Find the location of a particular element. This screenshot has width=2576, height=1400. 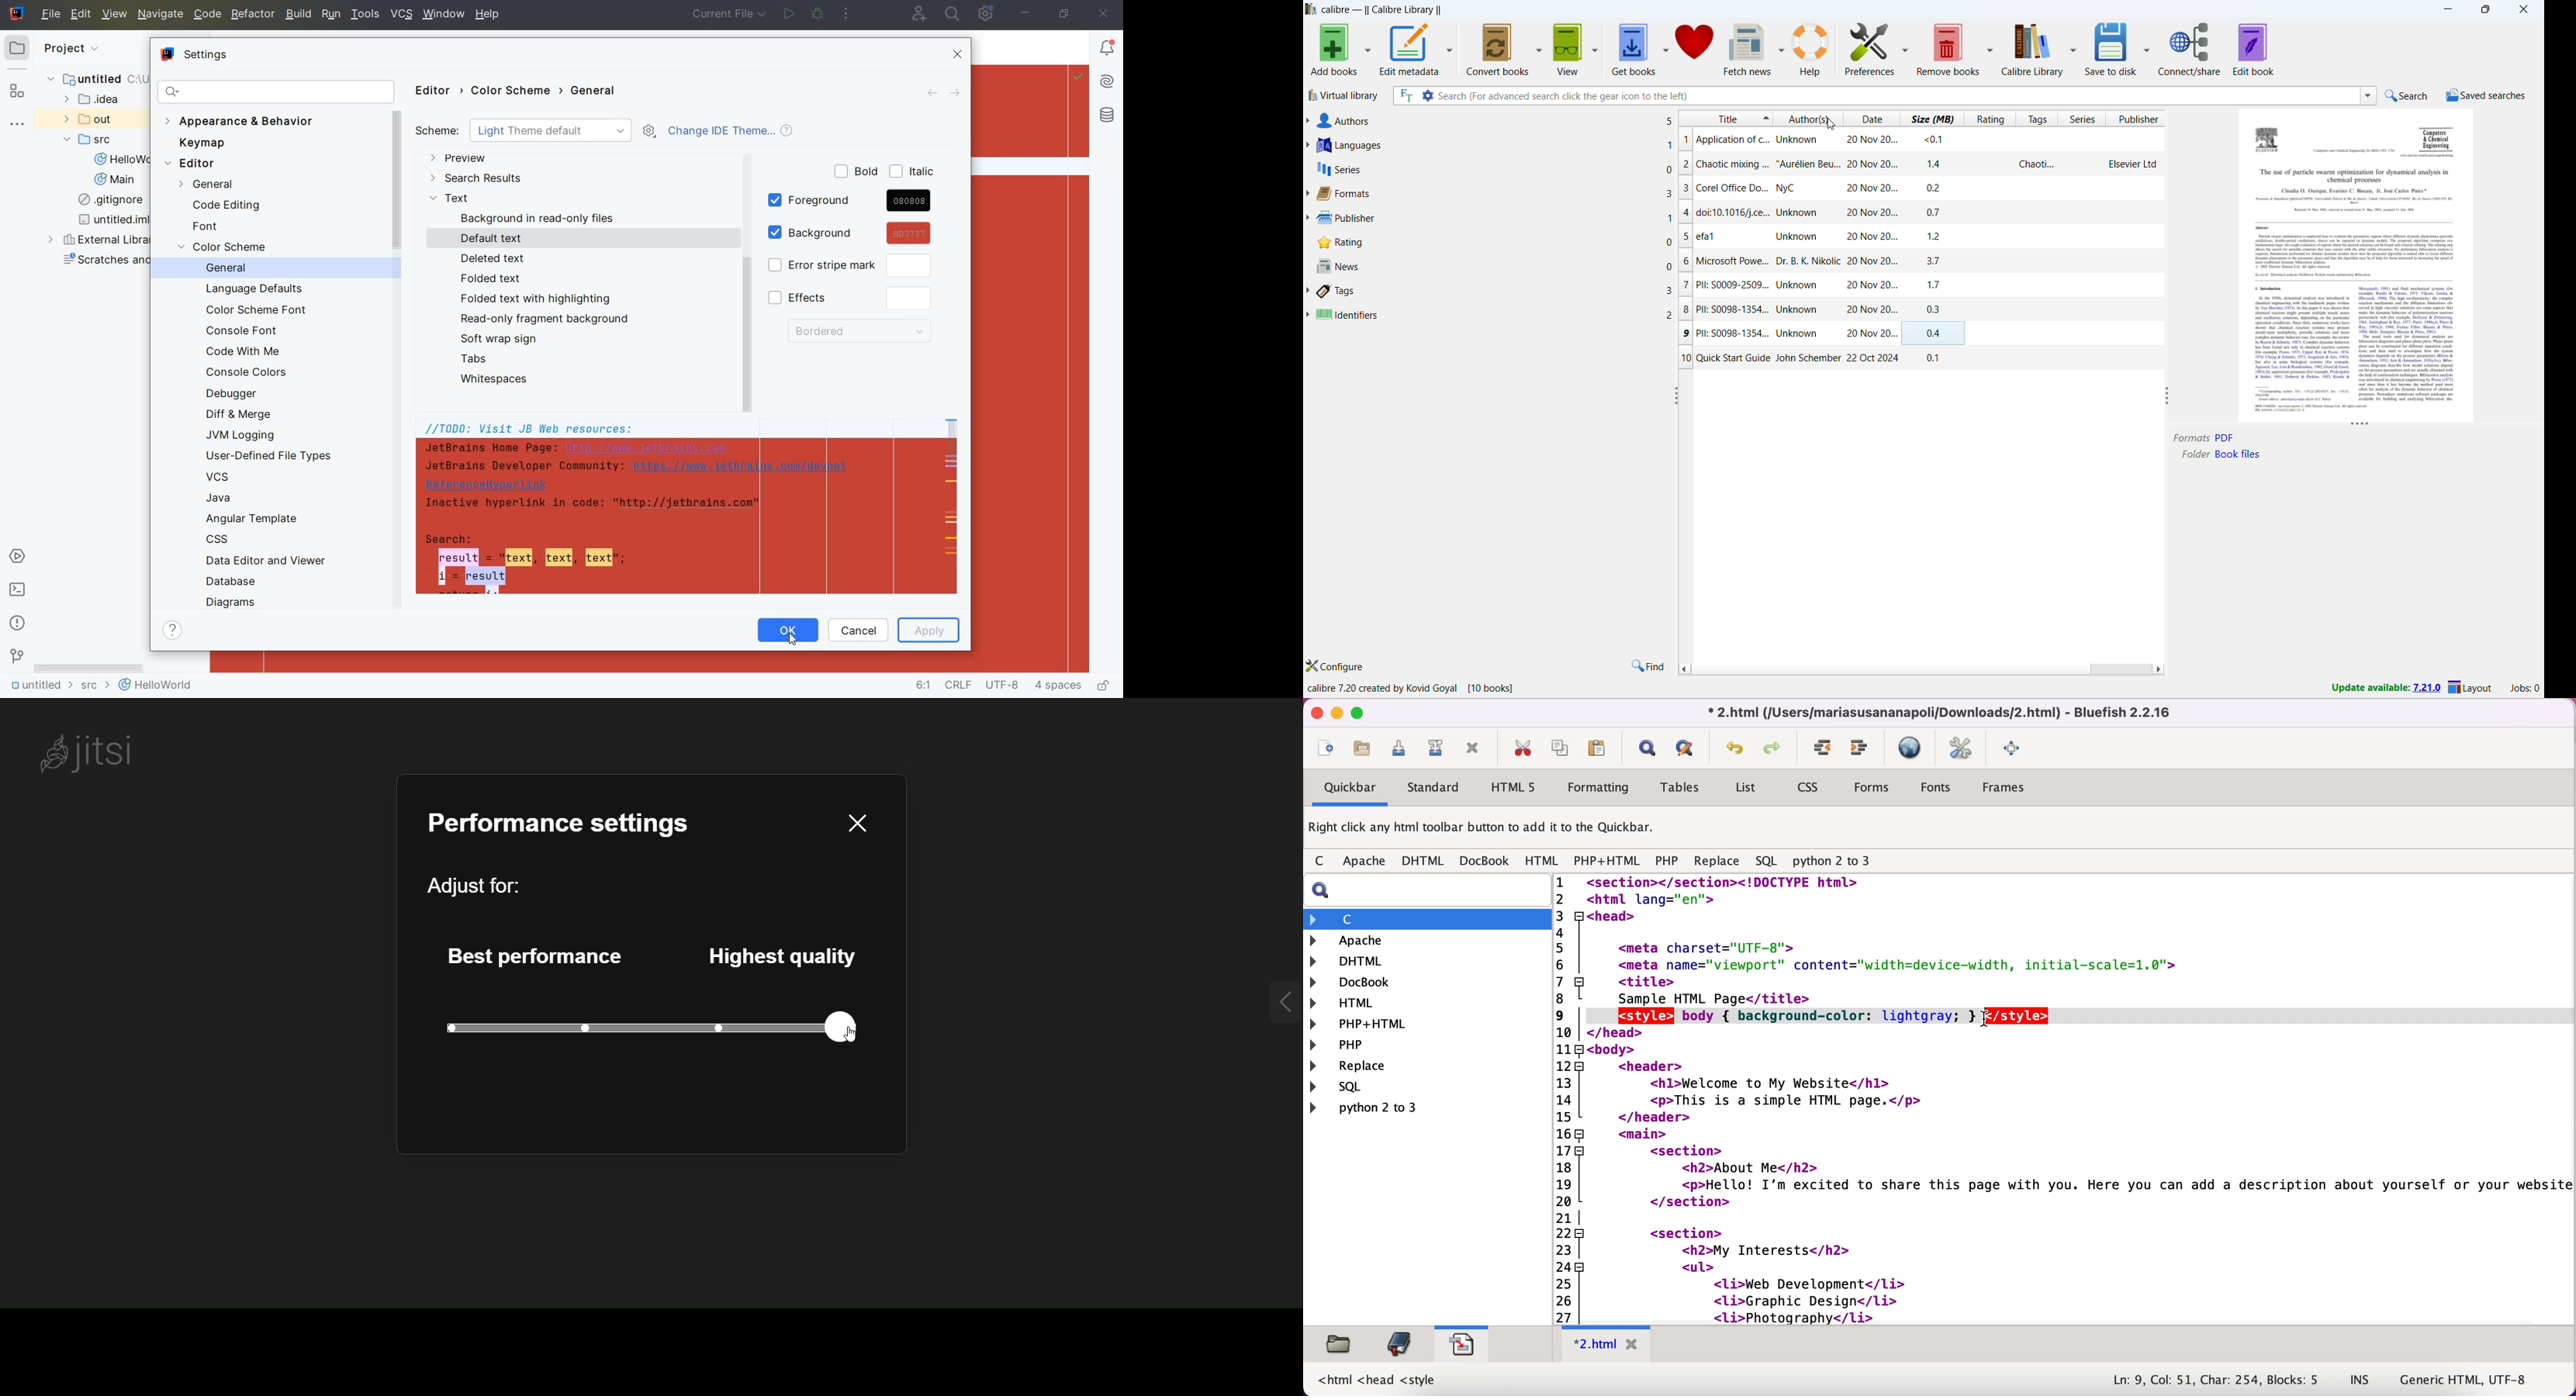

gitignore is located at coordinates (108, 201).